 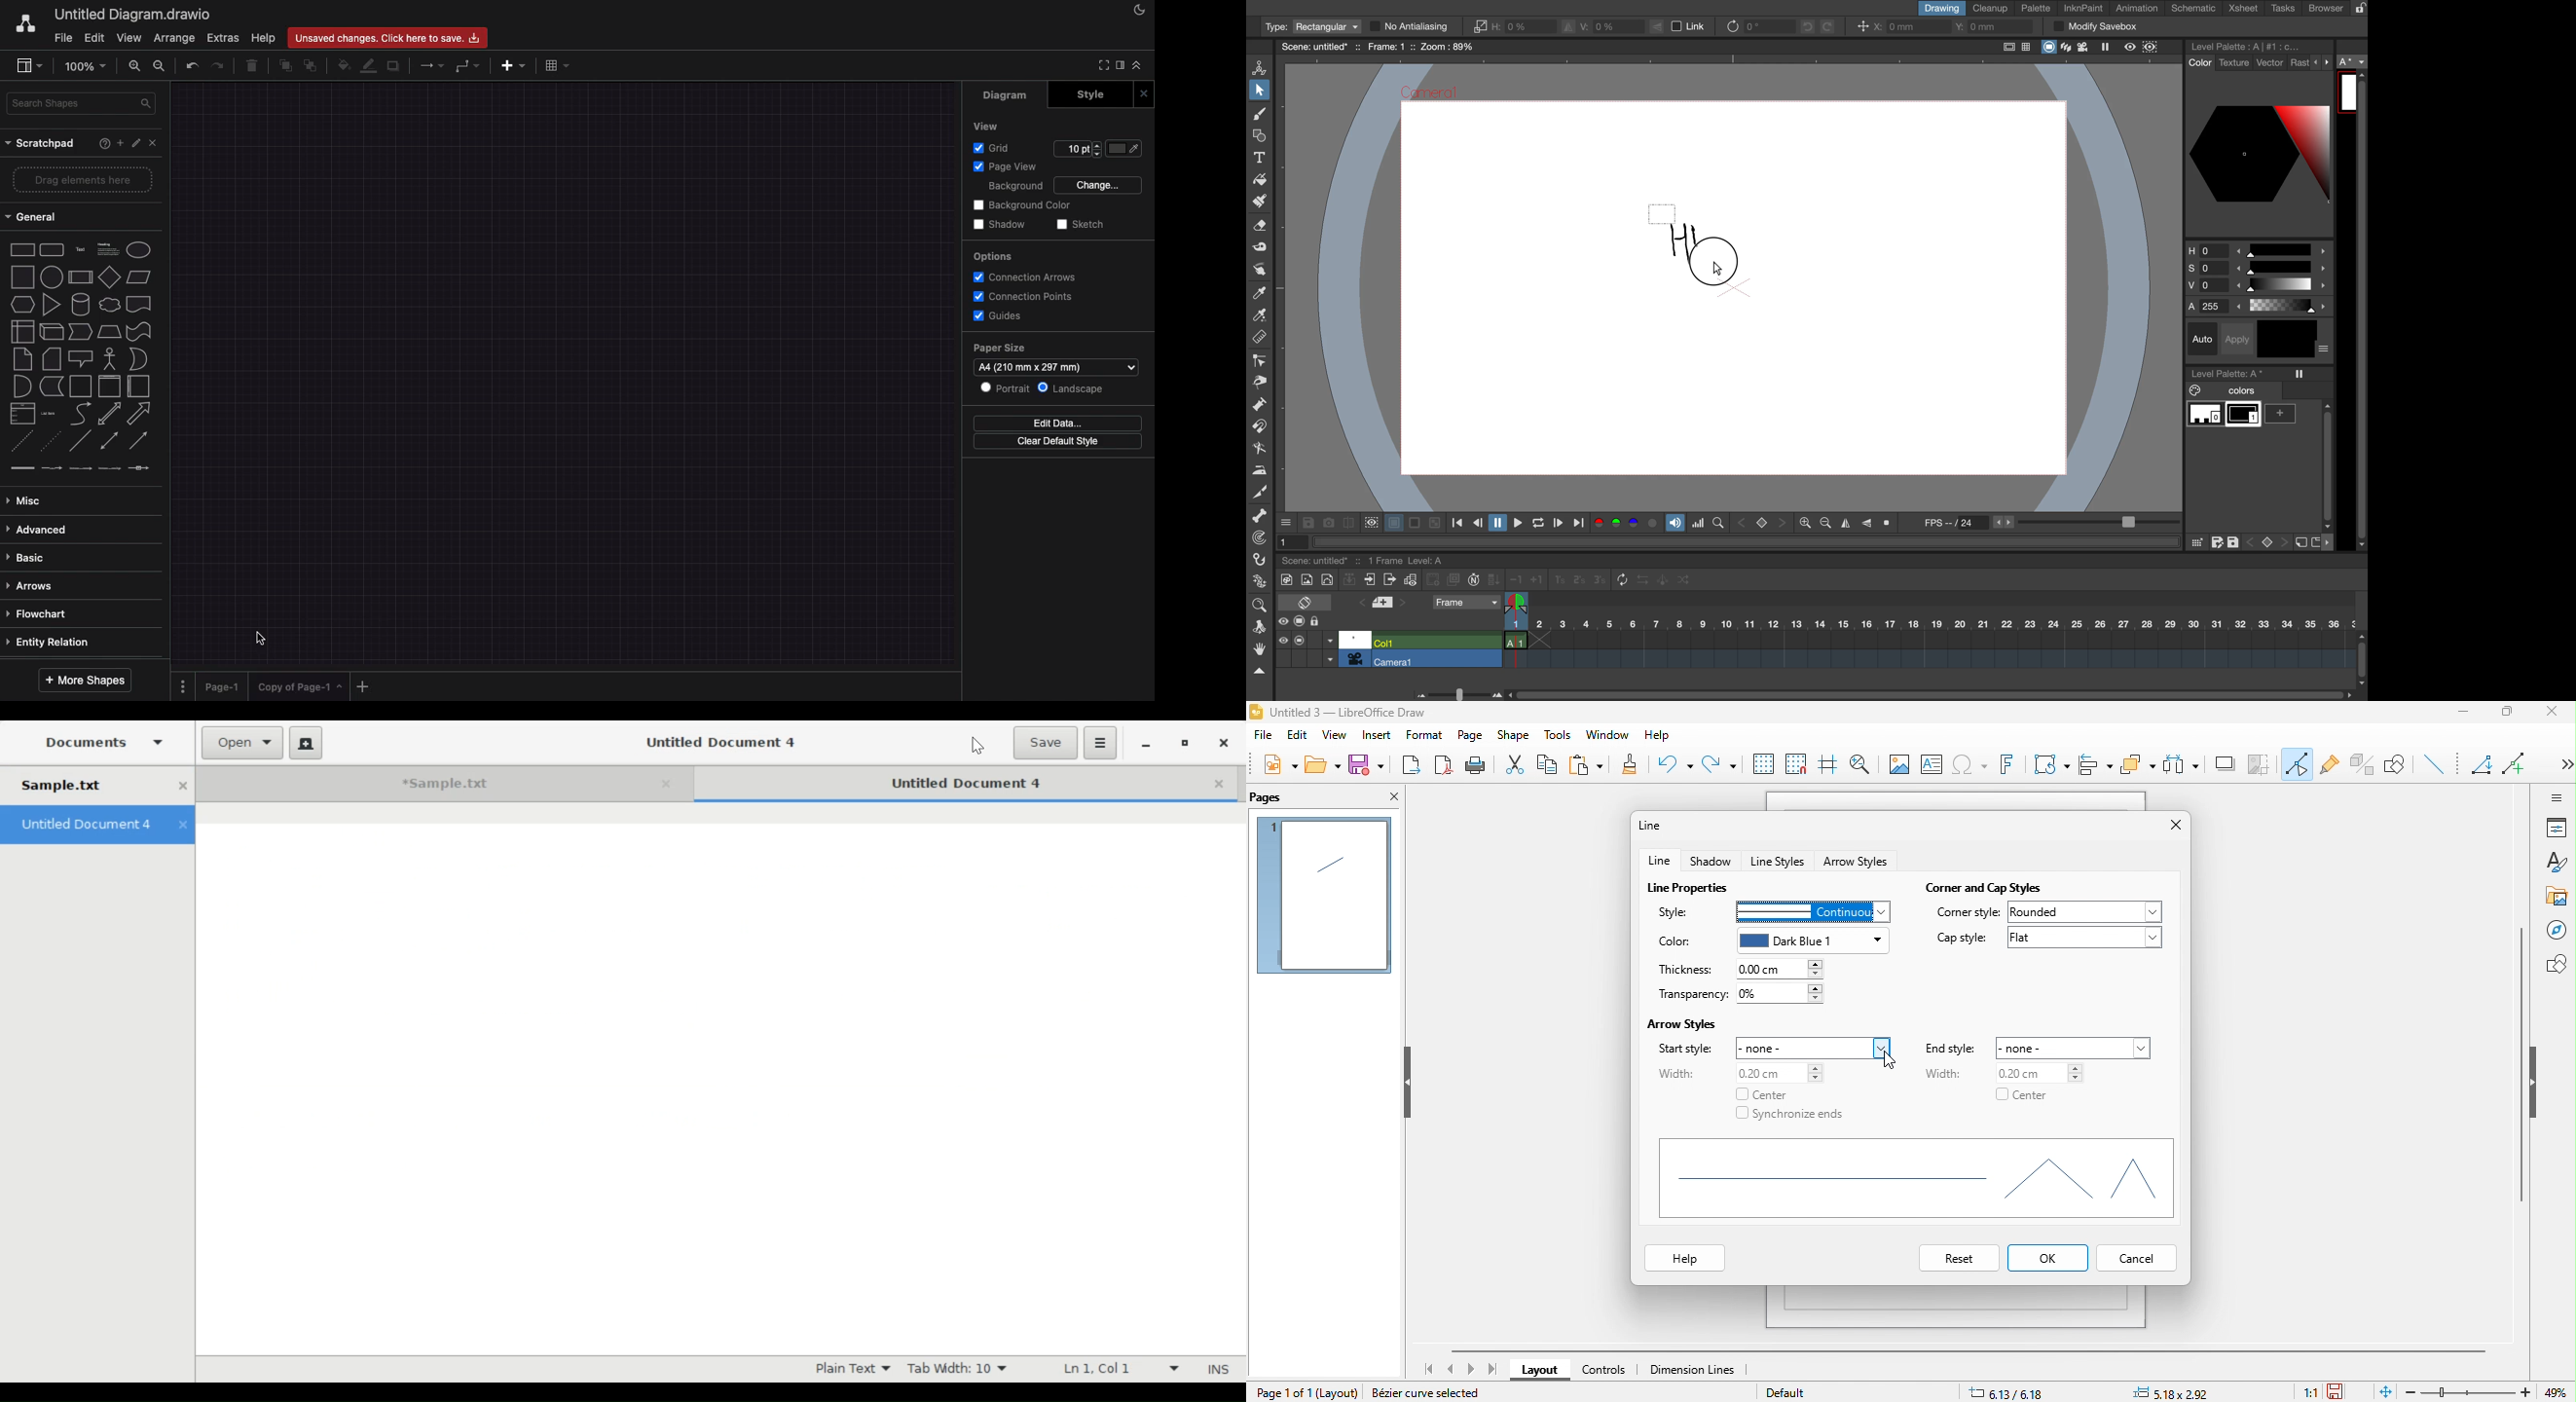 I want to click on navigator, so click(x=2556, y=930).